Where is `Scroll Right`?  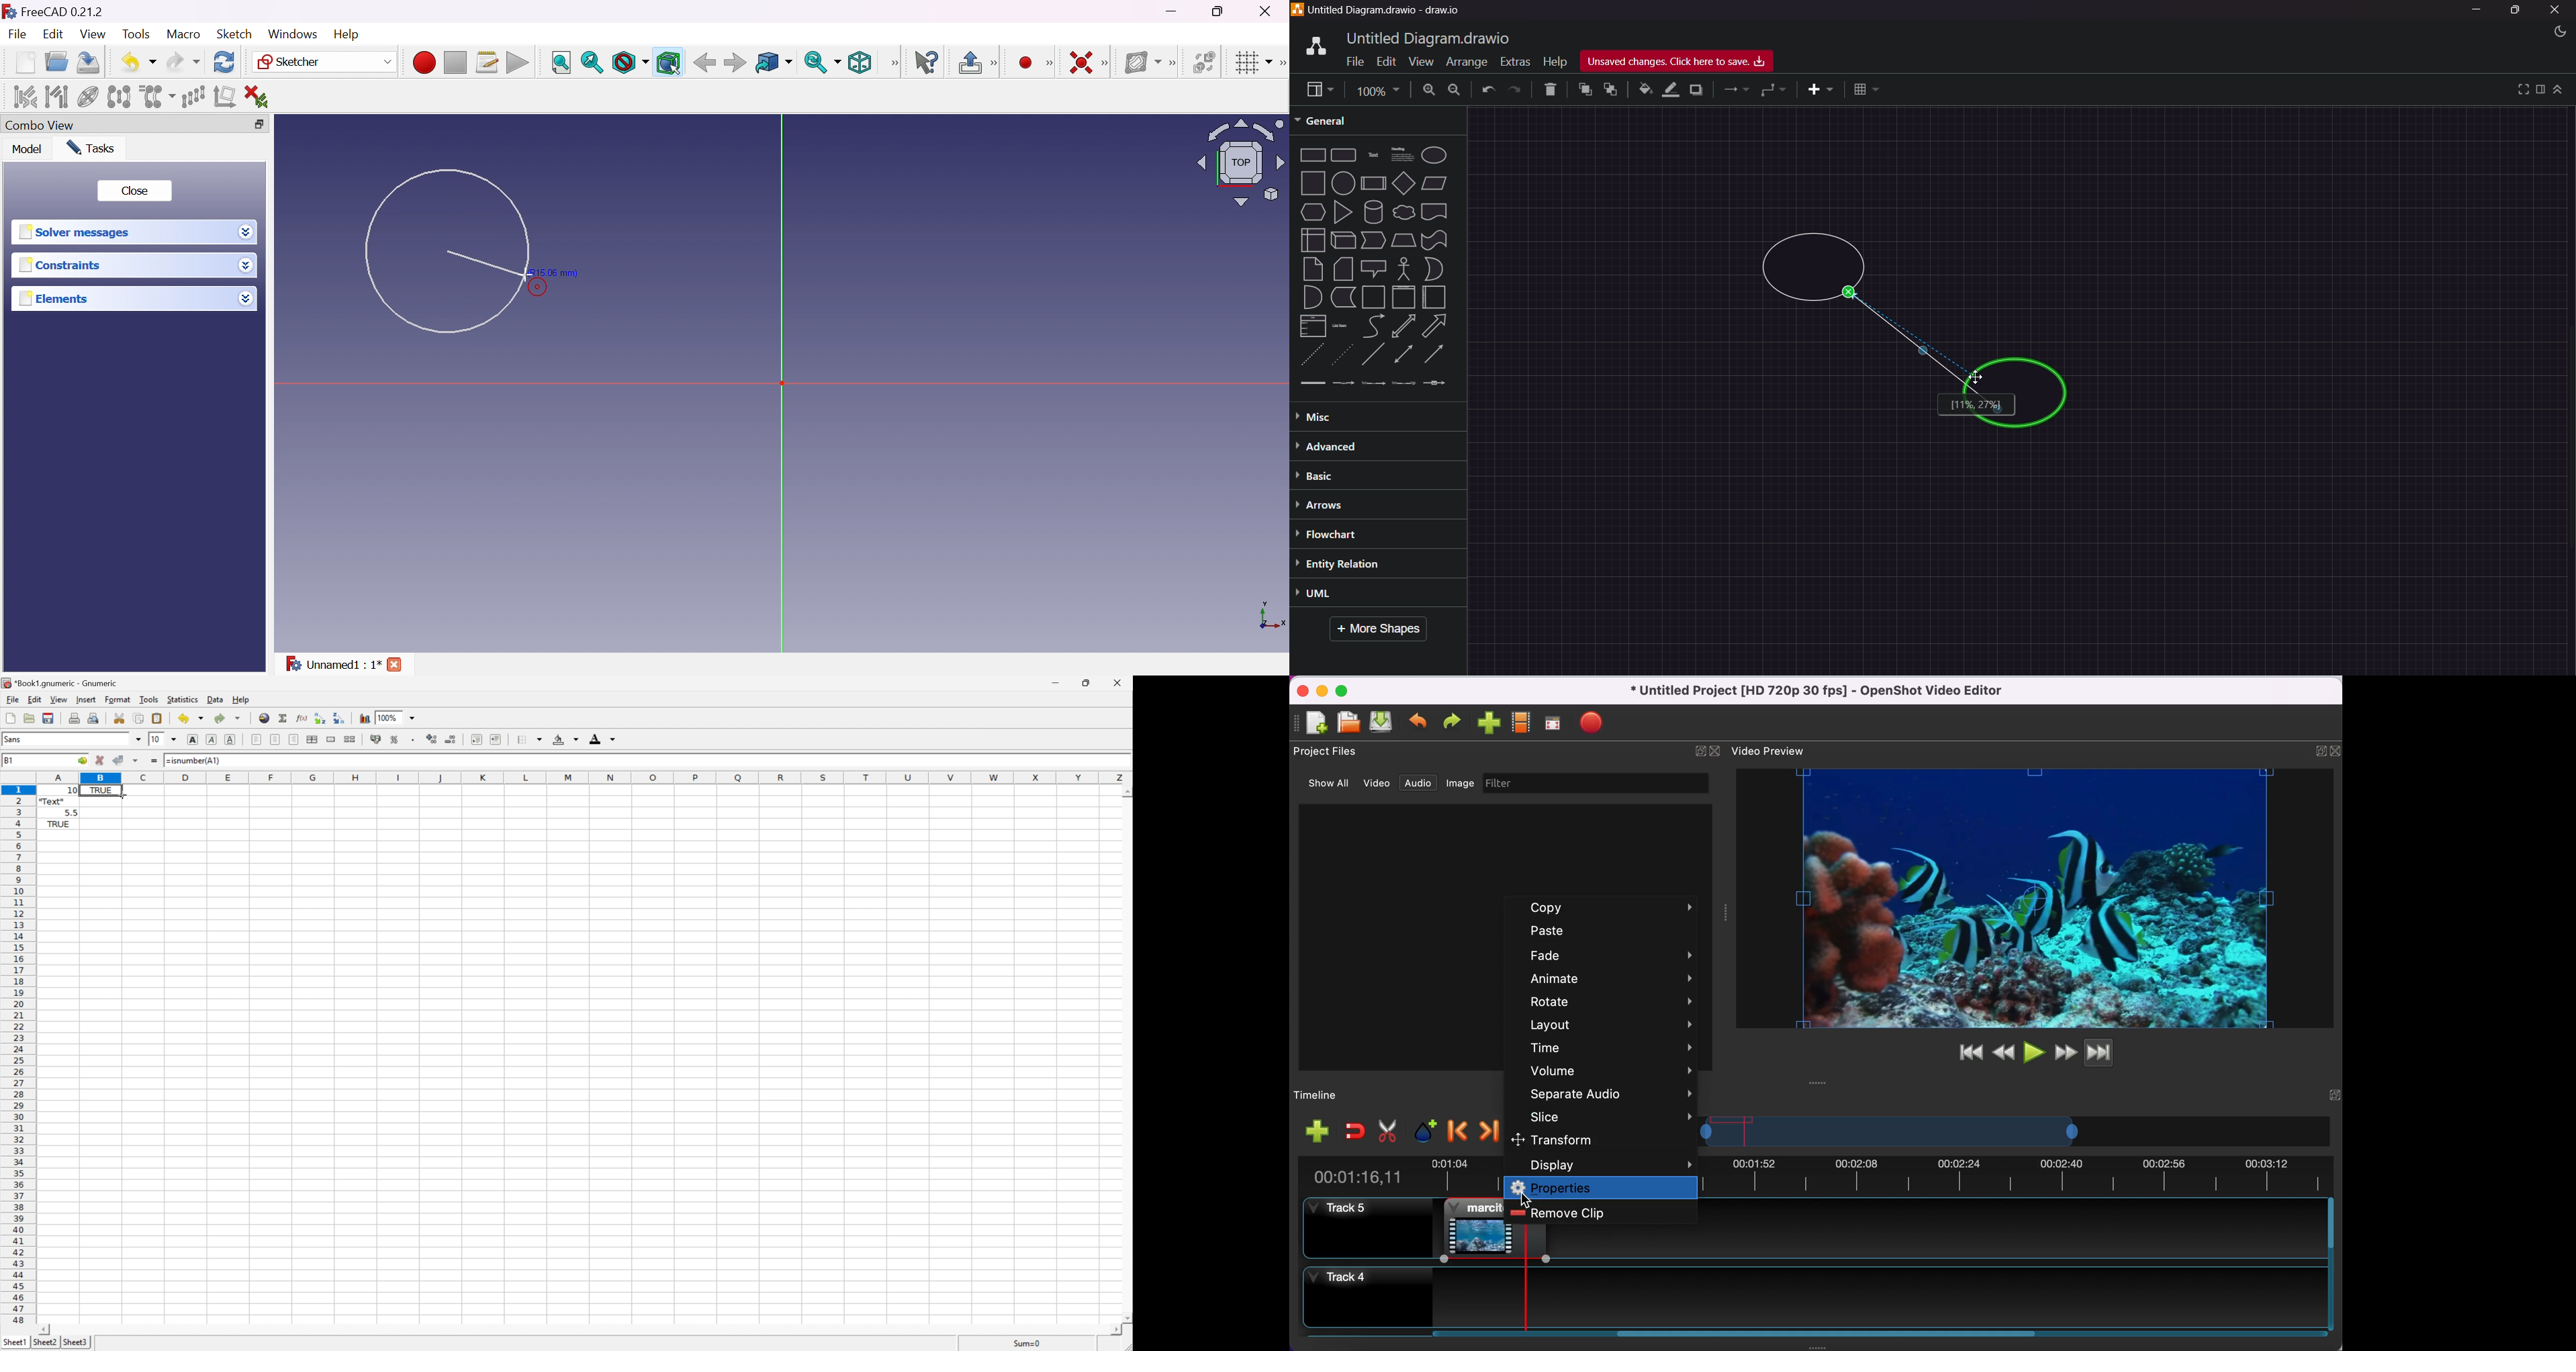 Scroll Right is located at coordinates (1110, 1328).